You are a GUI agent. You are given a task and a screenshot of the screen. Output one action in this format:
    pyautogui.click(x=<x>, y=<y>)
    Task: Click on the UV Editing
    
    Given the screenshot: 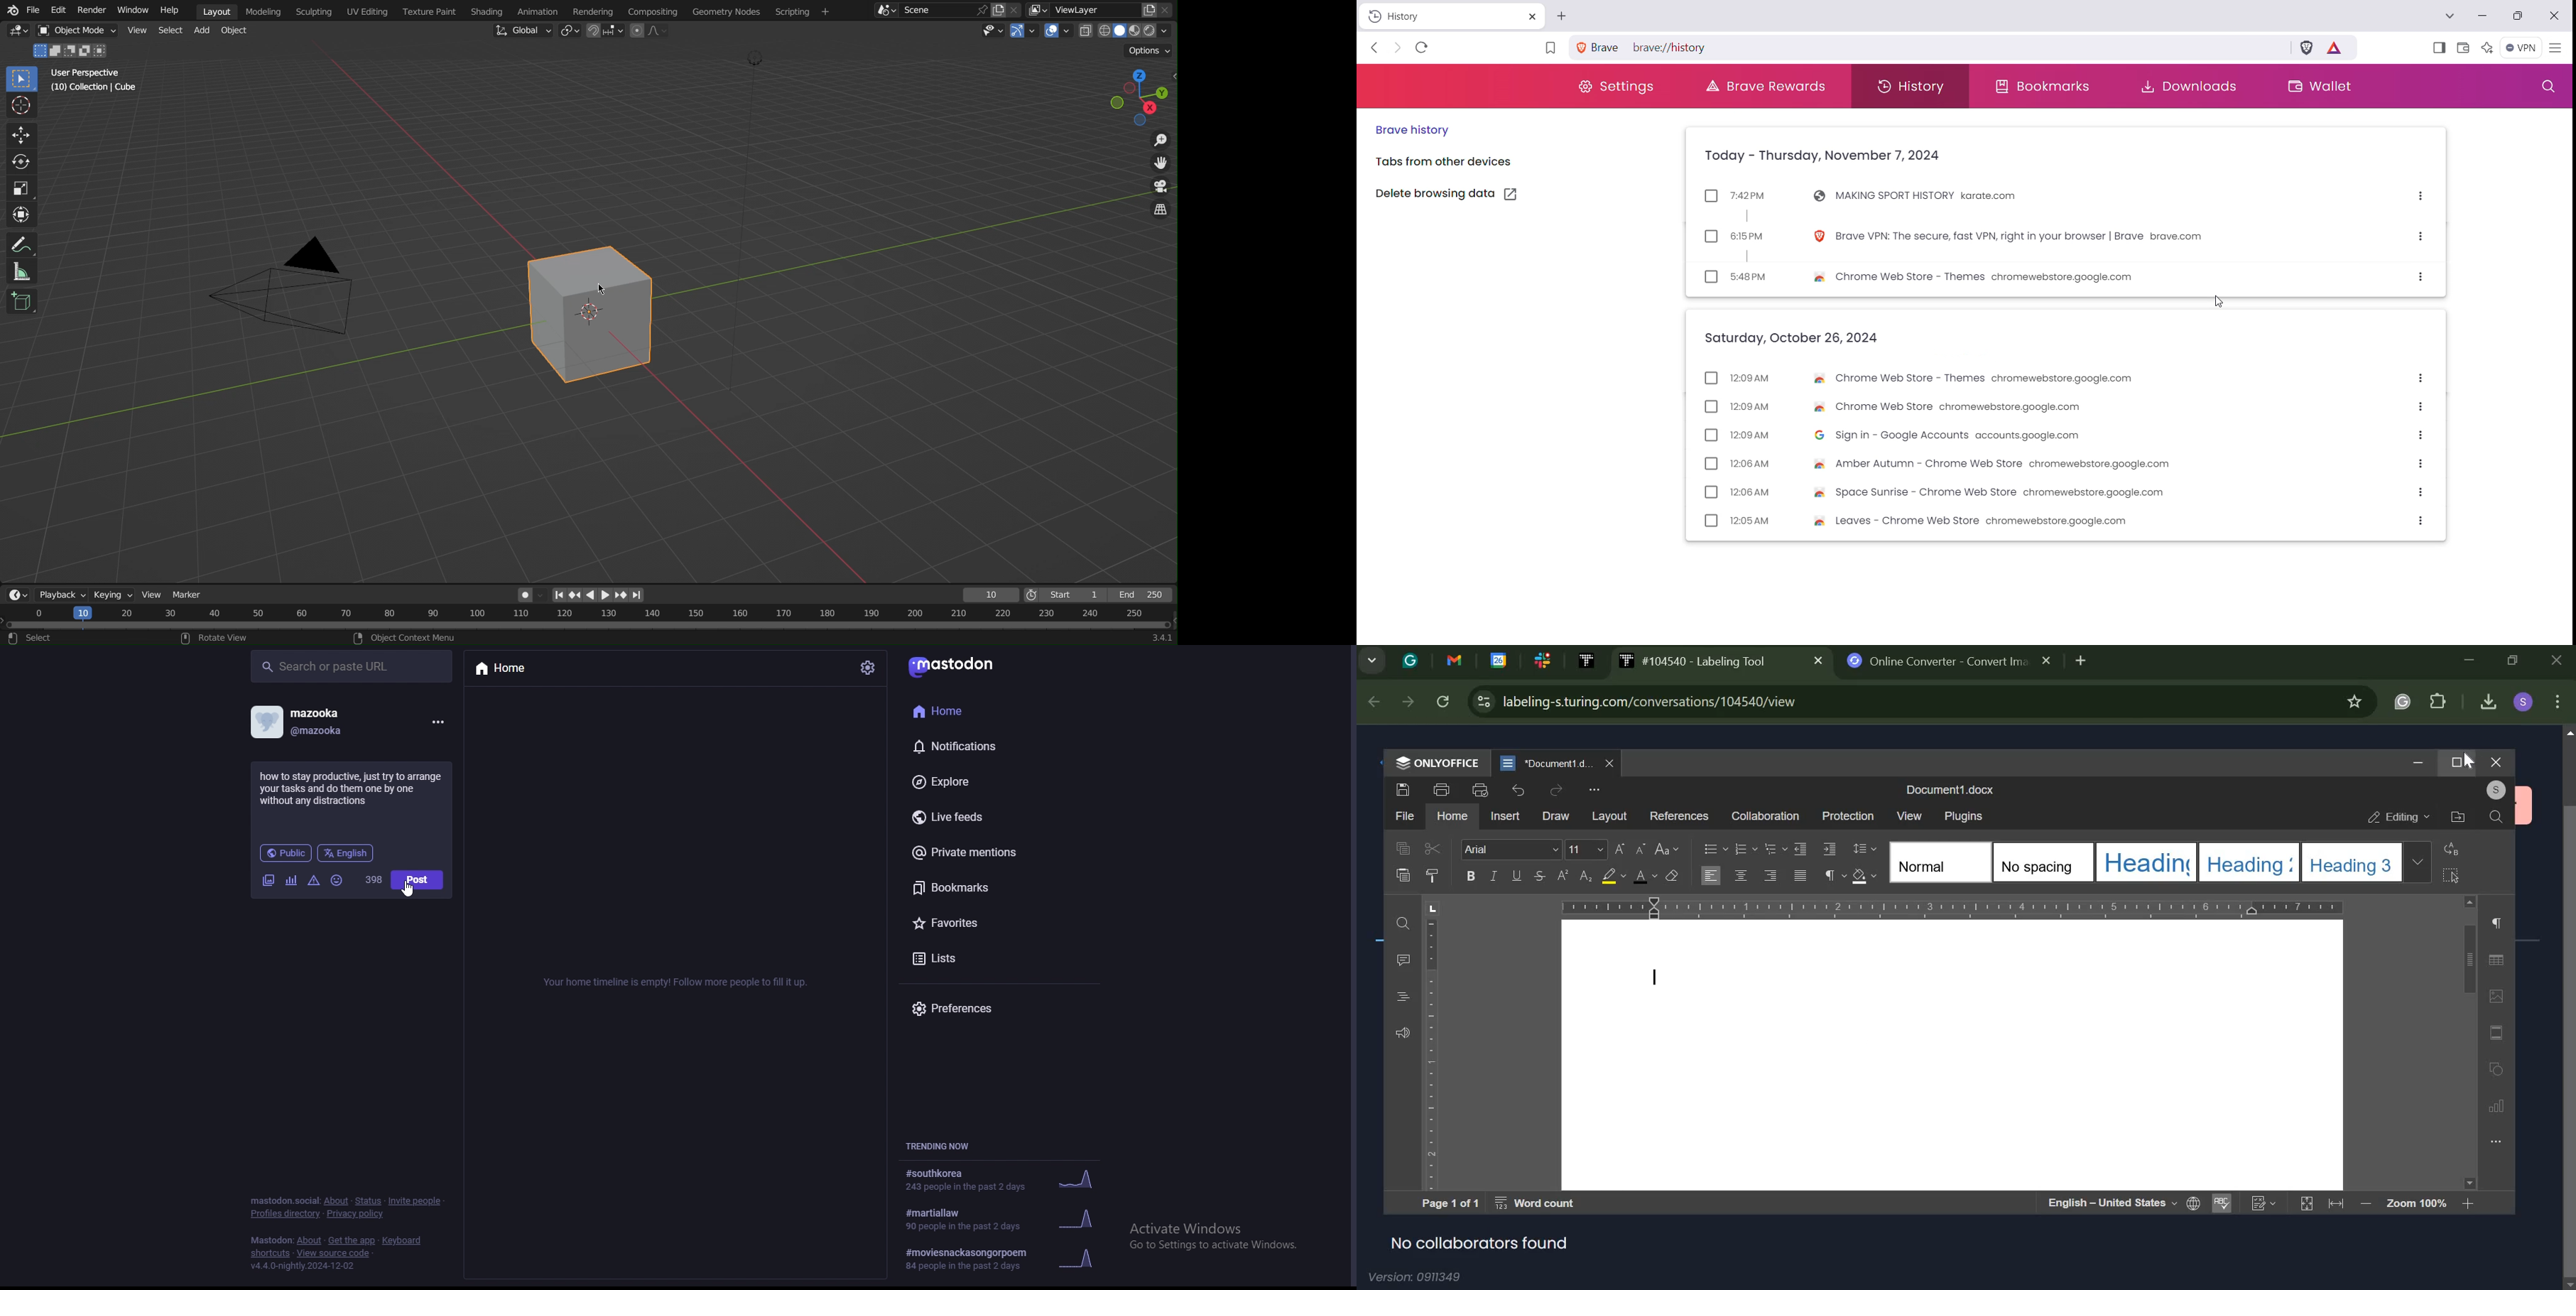 What is the action you would take?
    pyautogui.click(x=365, y=11)
    